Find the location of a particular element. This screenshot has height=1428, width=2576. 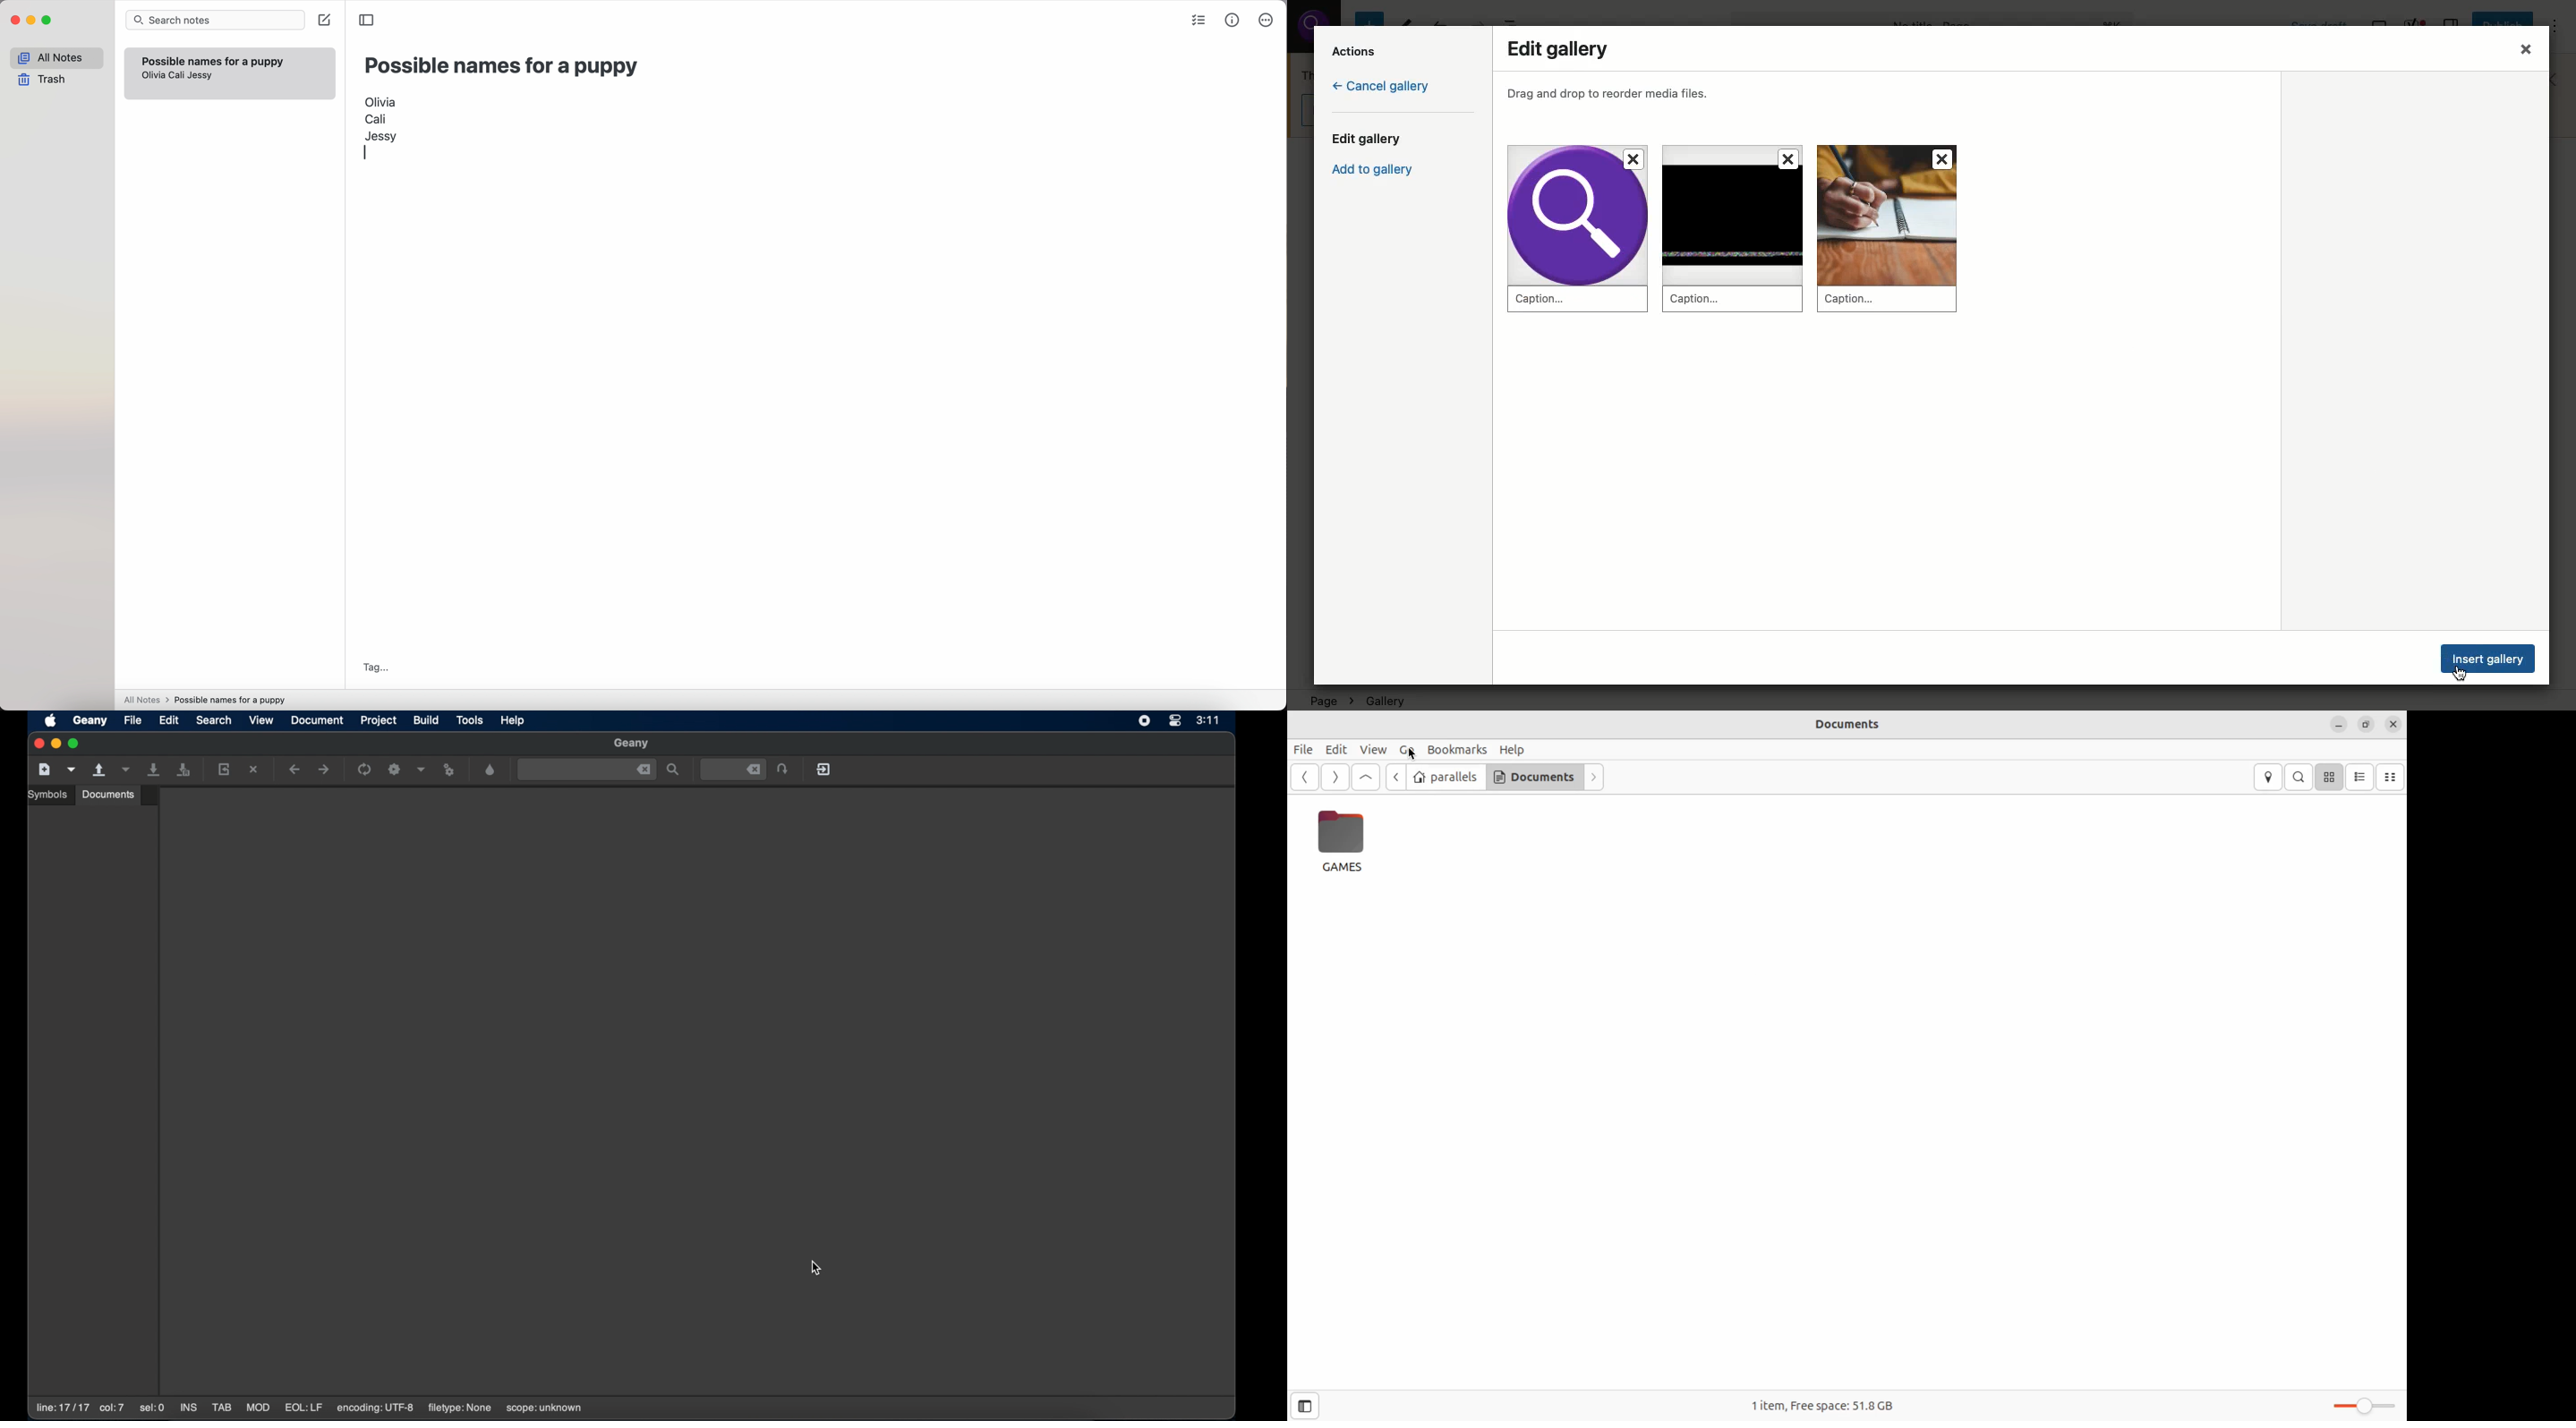

documents is located at coordinates (1857, 726).